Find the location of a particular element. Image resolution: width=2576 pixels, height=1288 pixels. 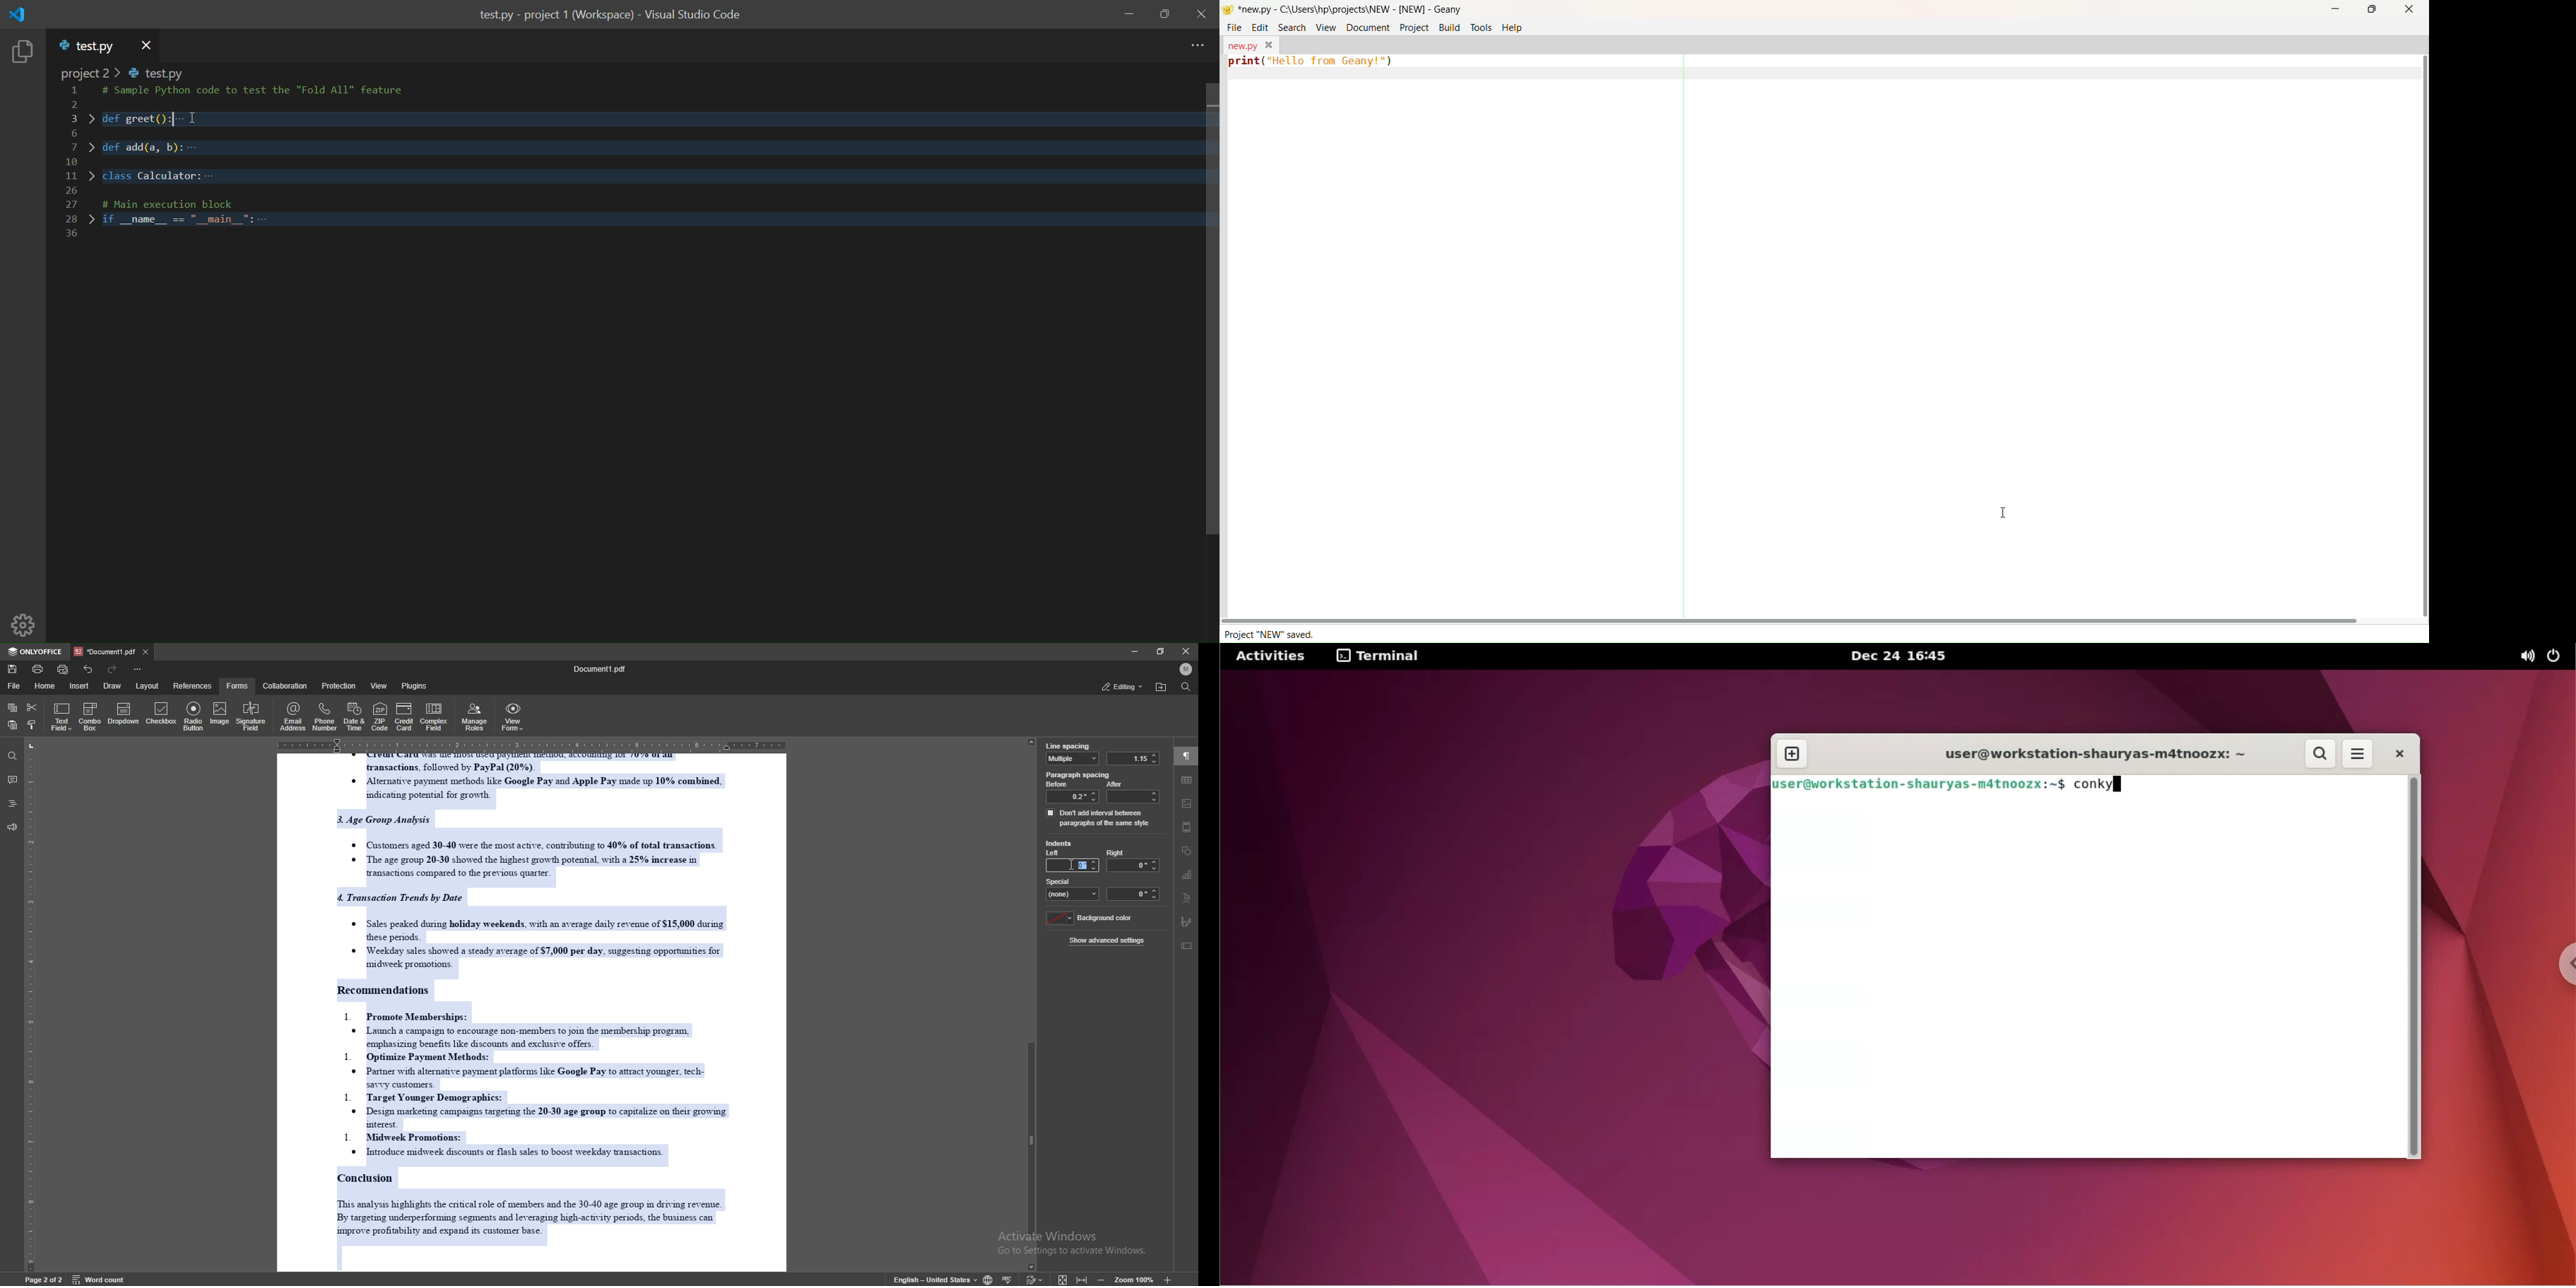

zip code is located at coordinates (380, 716).